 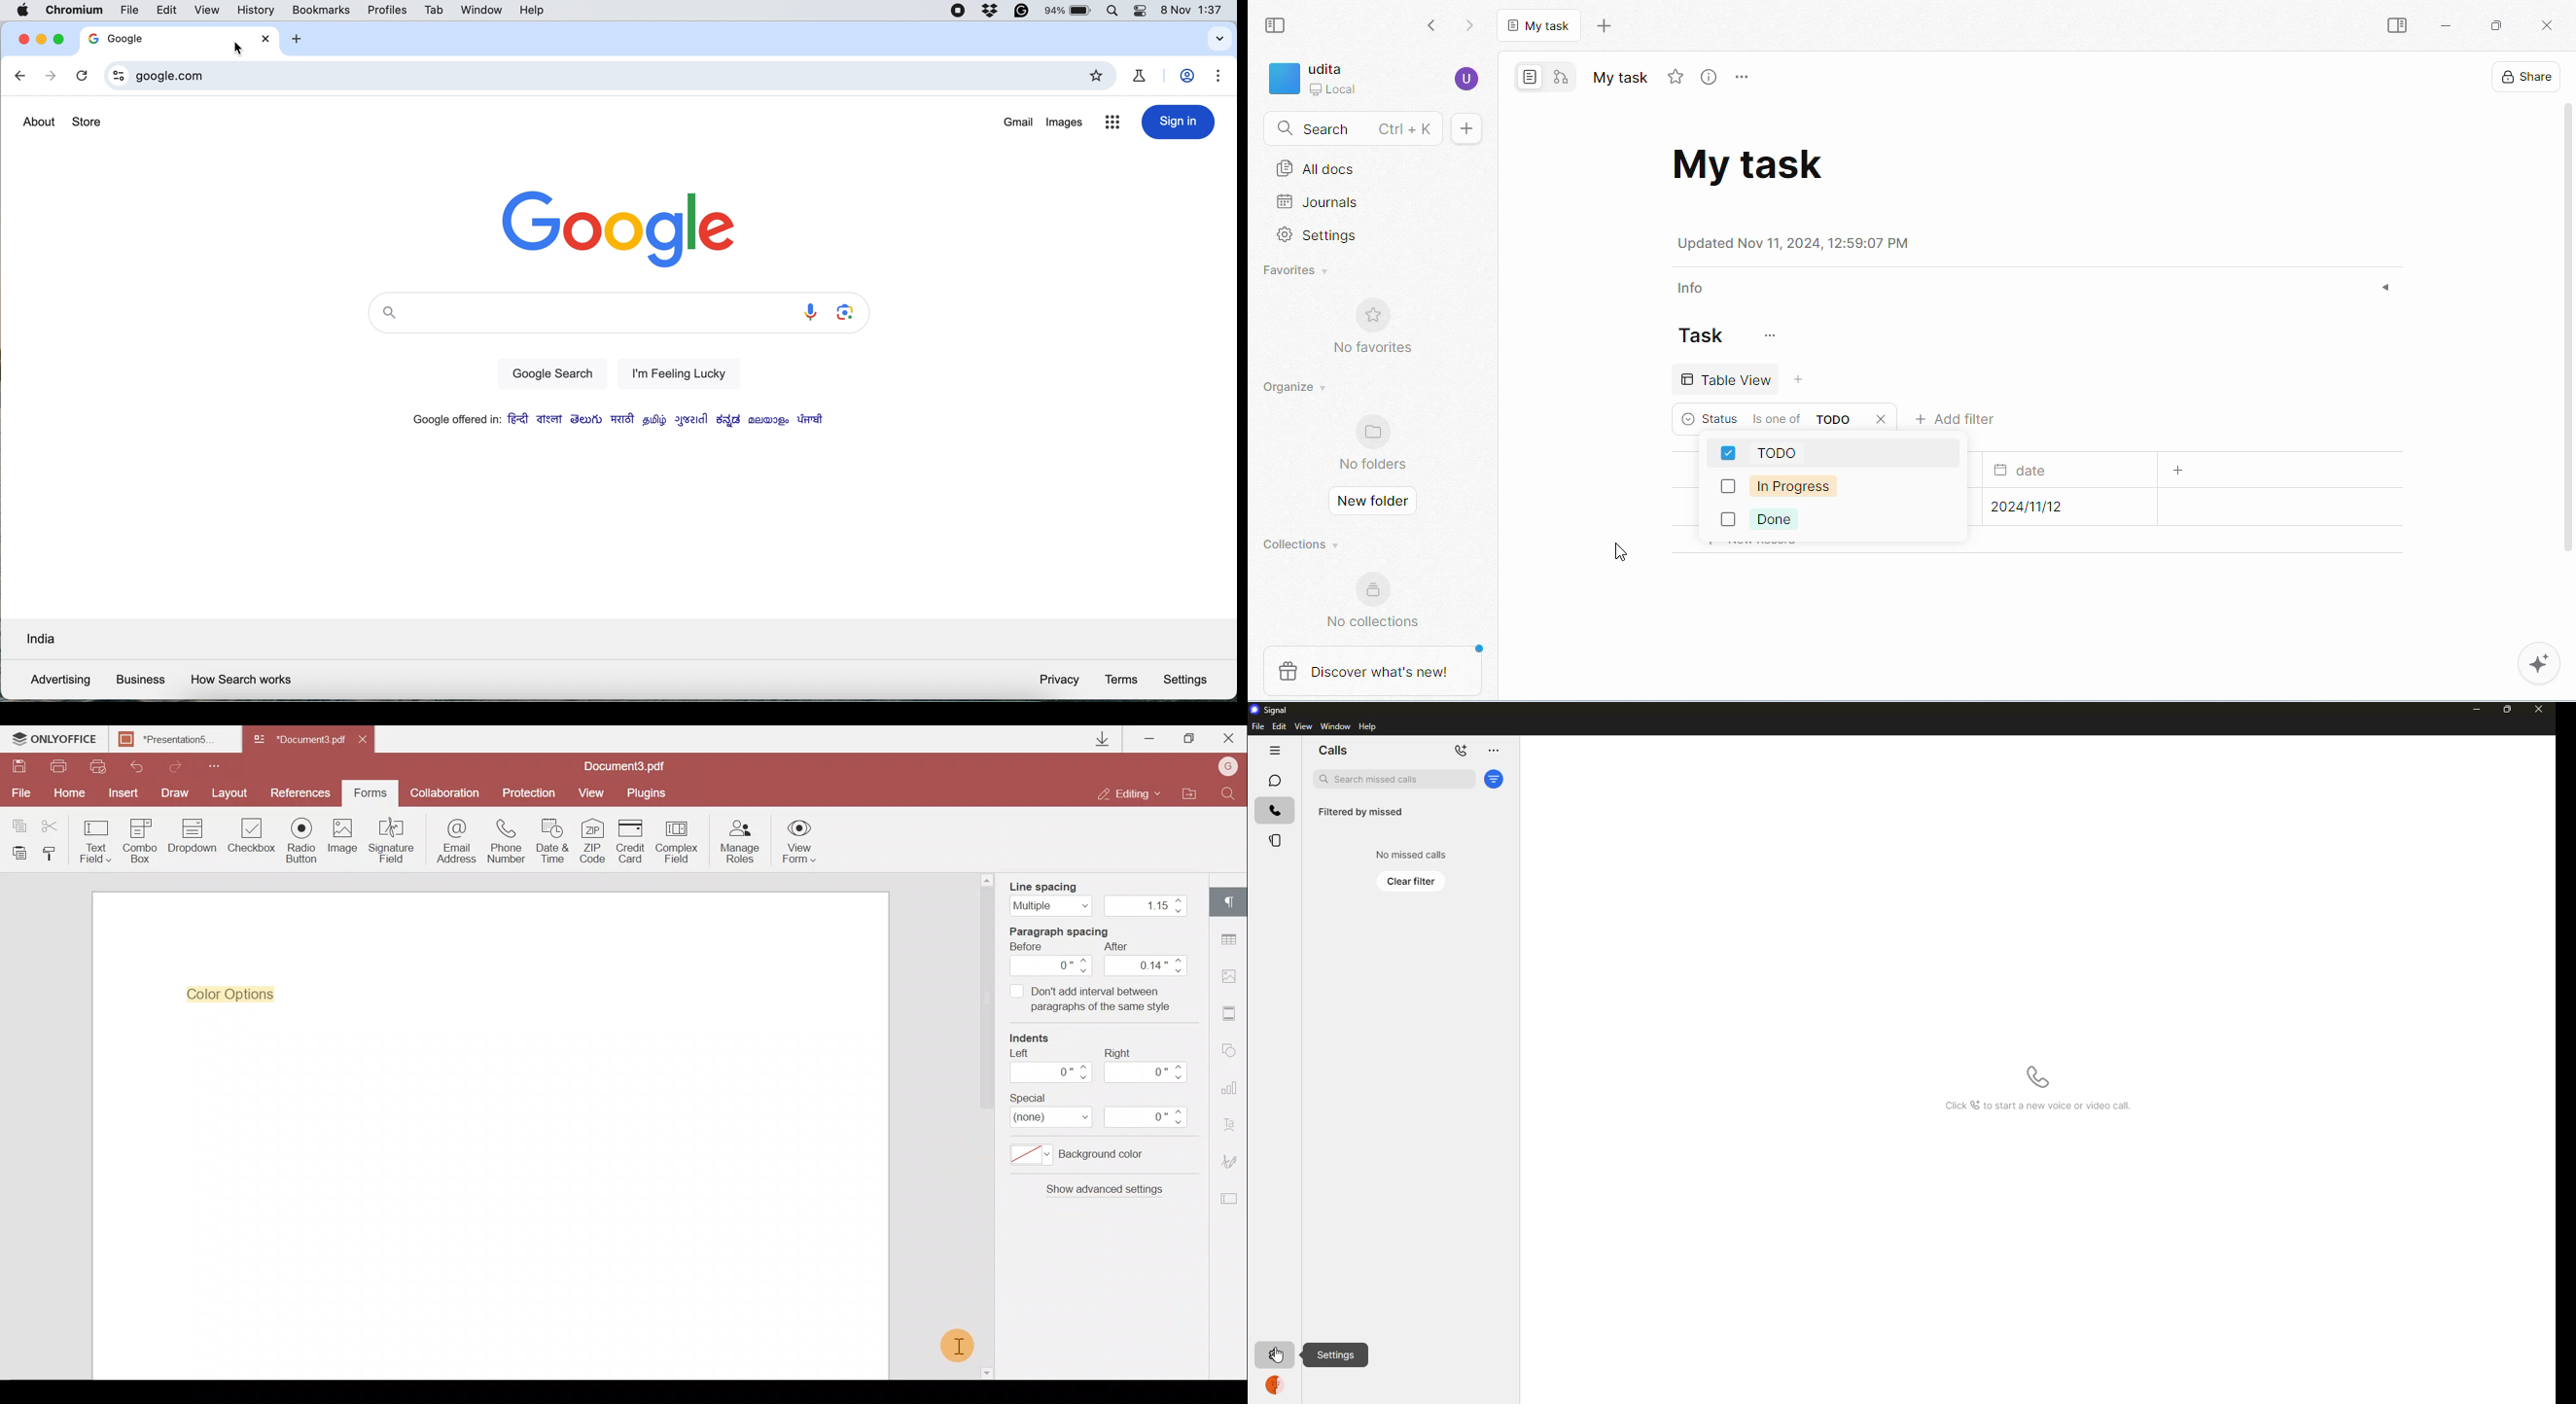 I want to click on workspace, so click(x=1313, y=81).